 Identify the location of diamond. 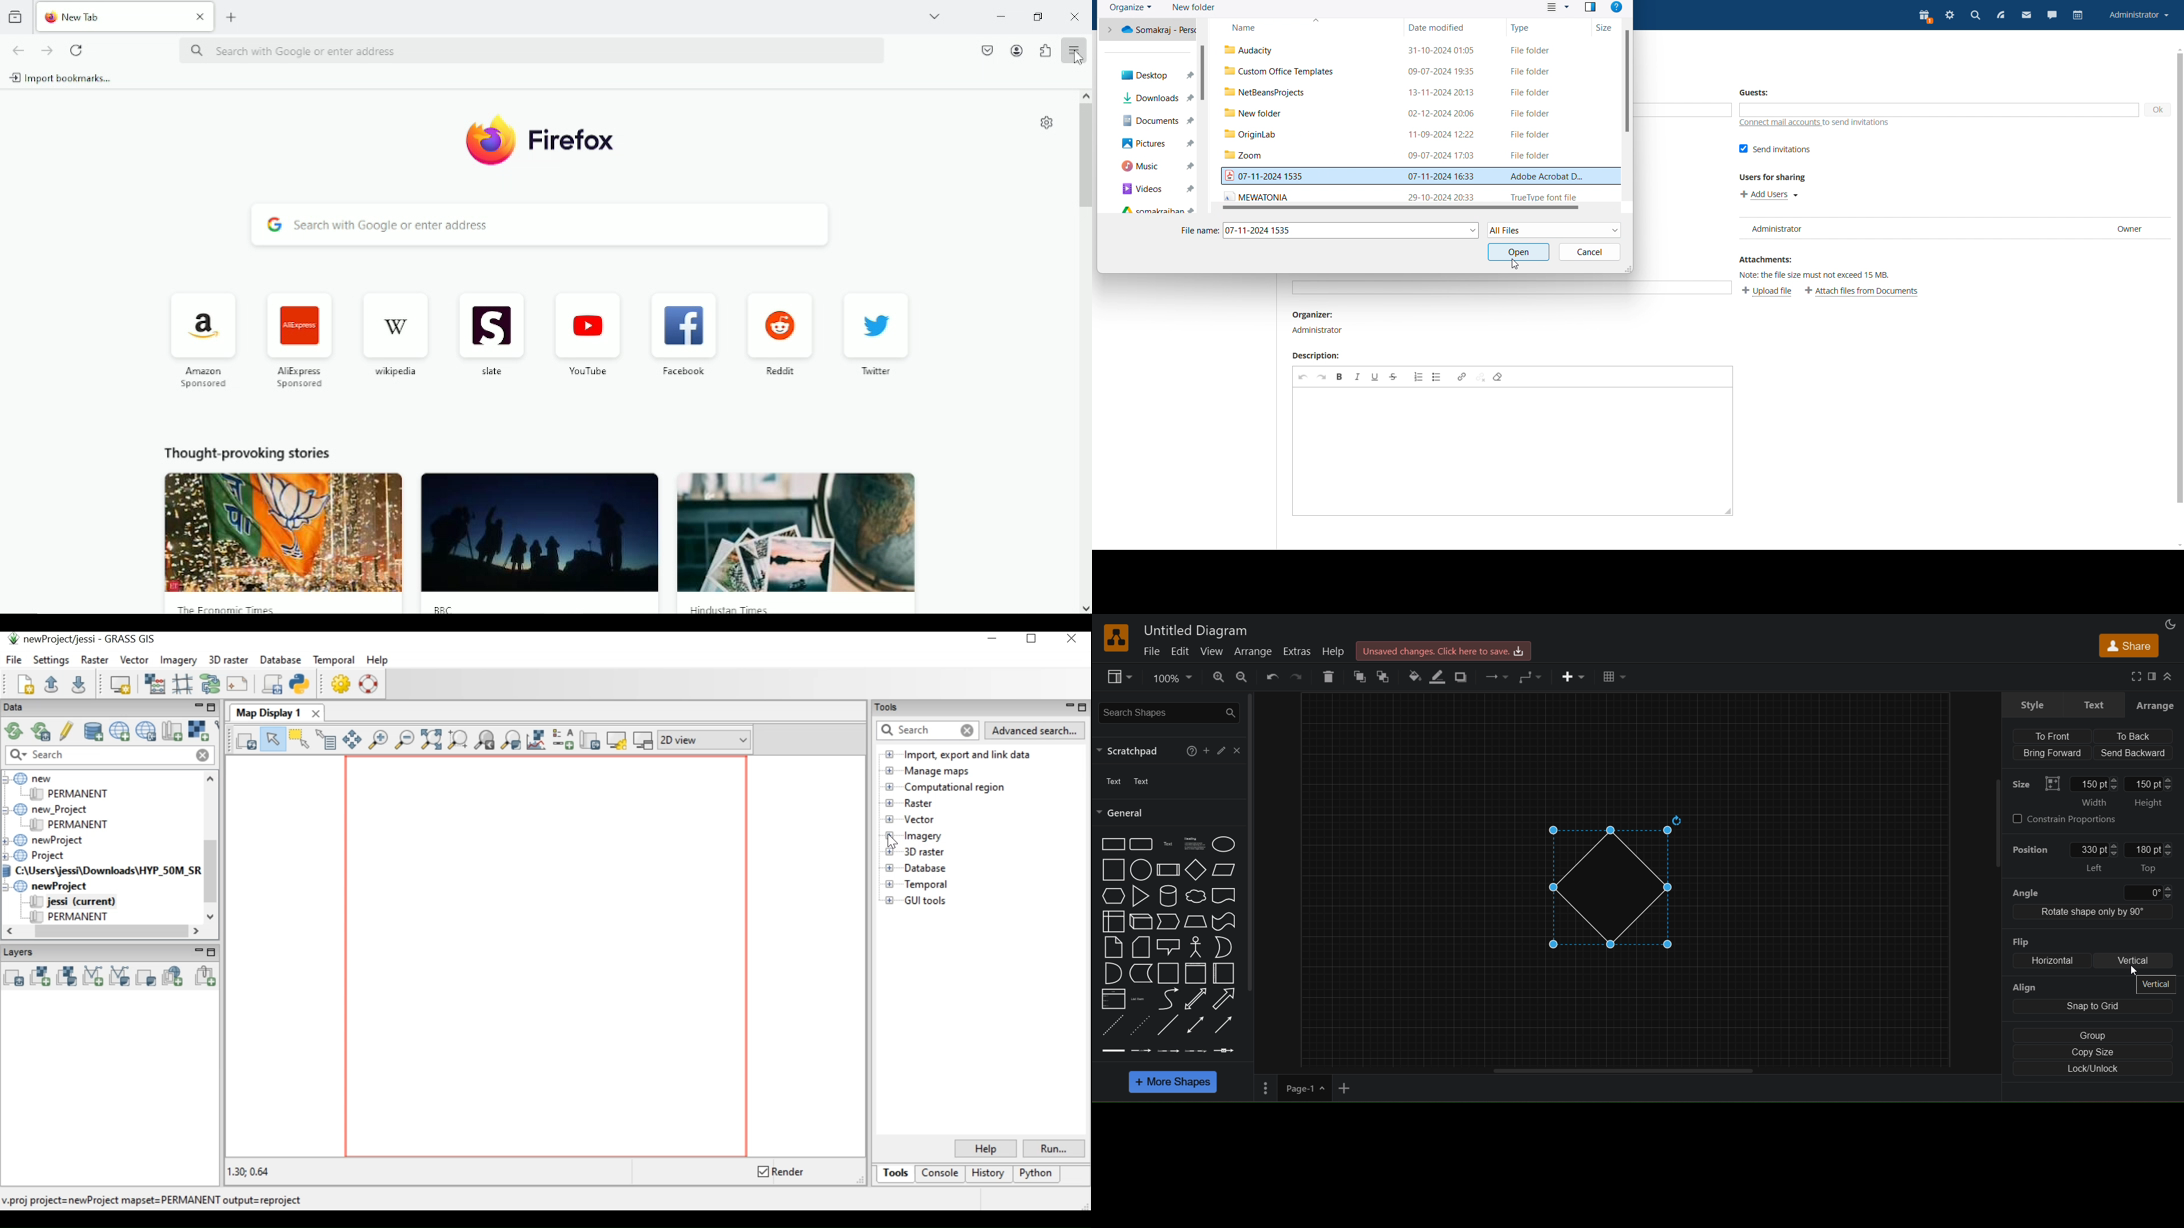
(1194, 869).